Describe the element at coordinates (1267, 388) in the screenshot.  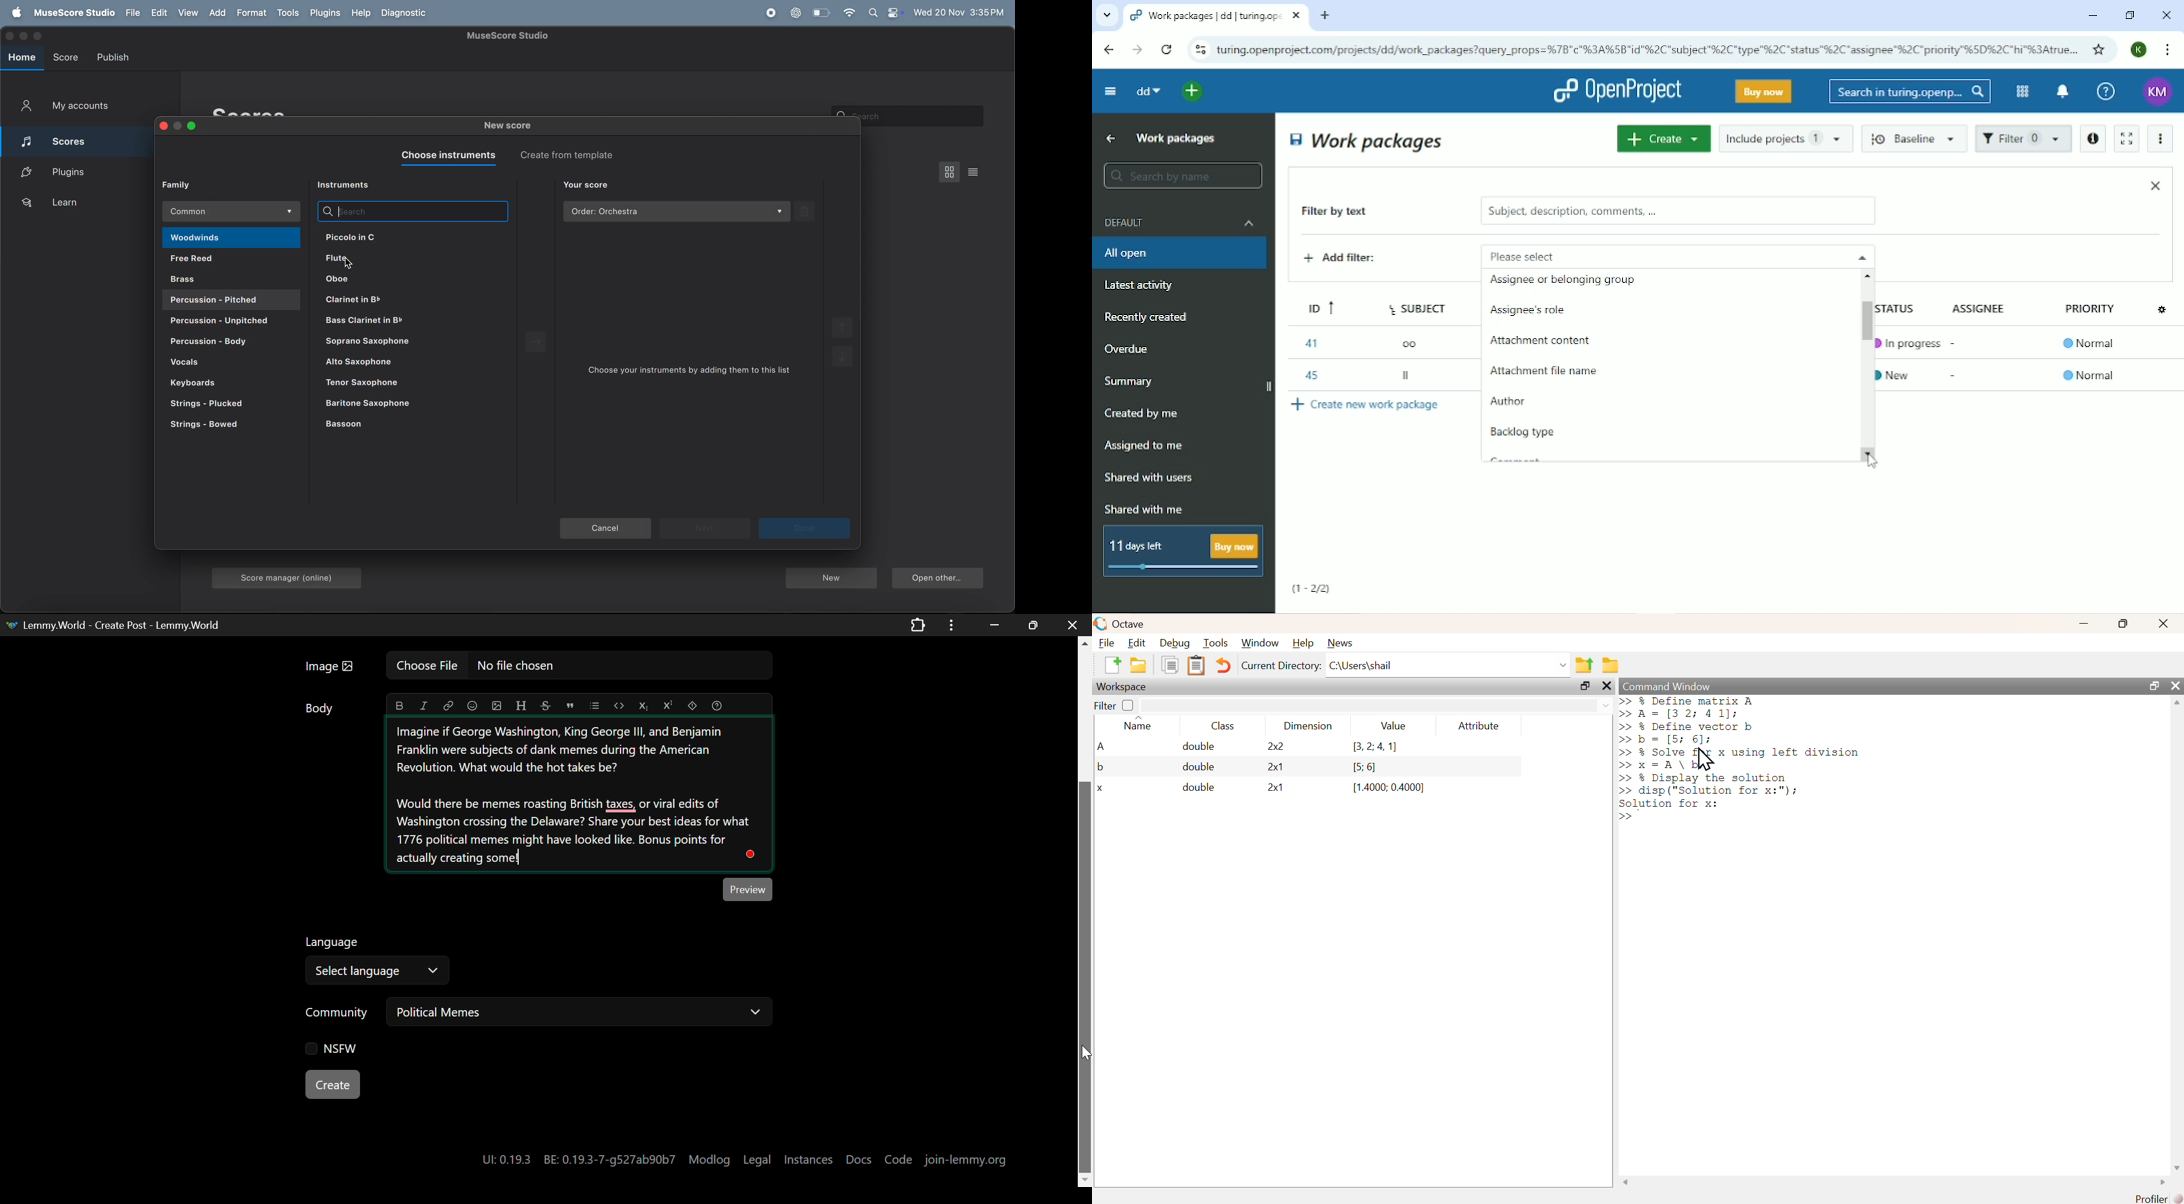
I see `close side bar` at that location.